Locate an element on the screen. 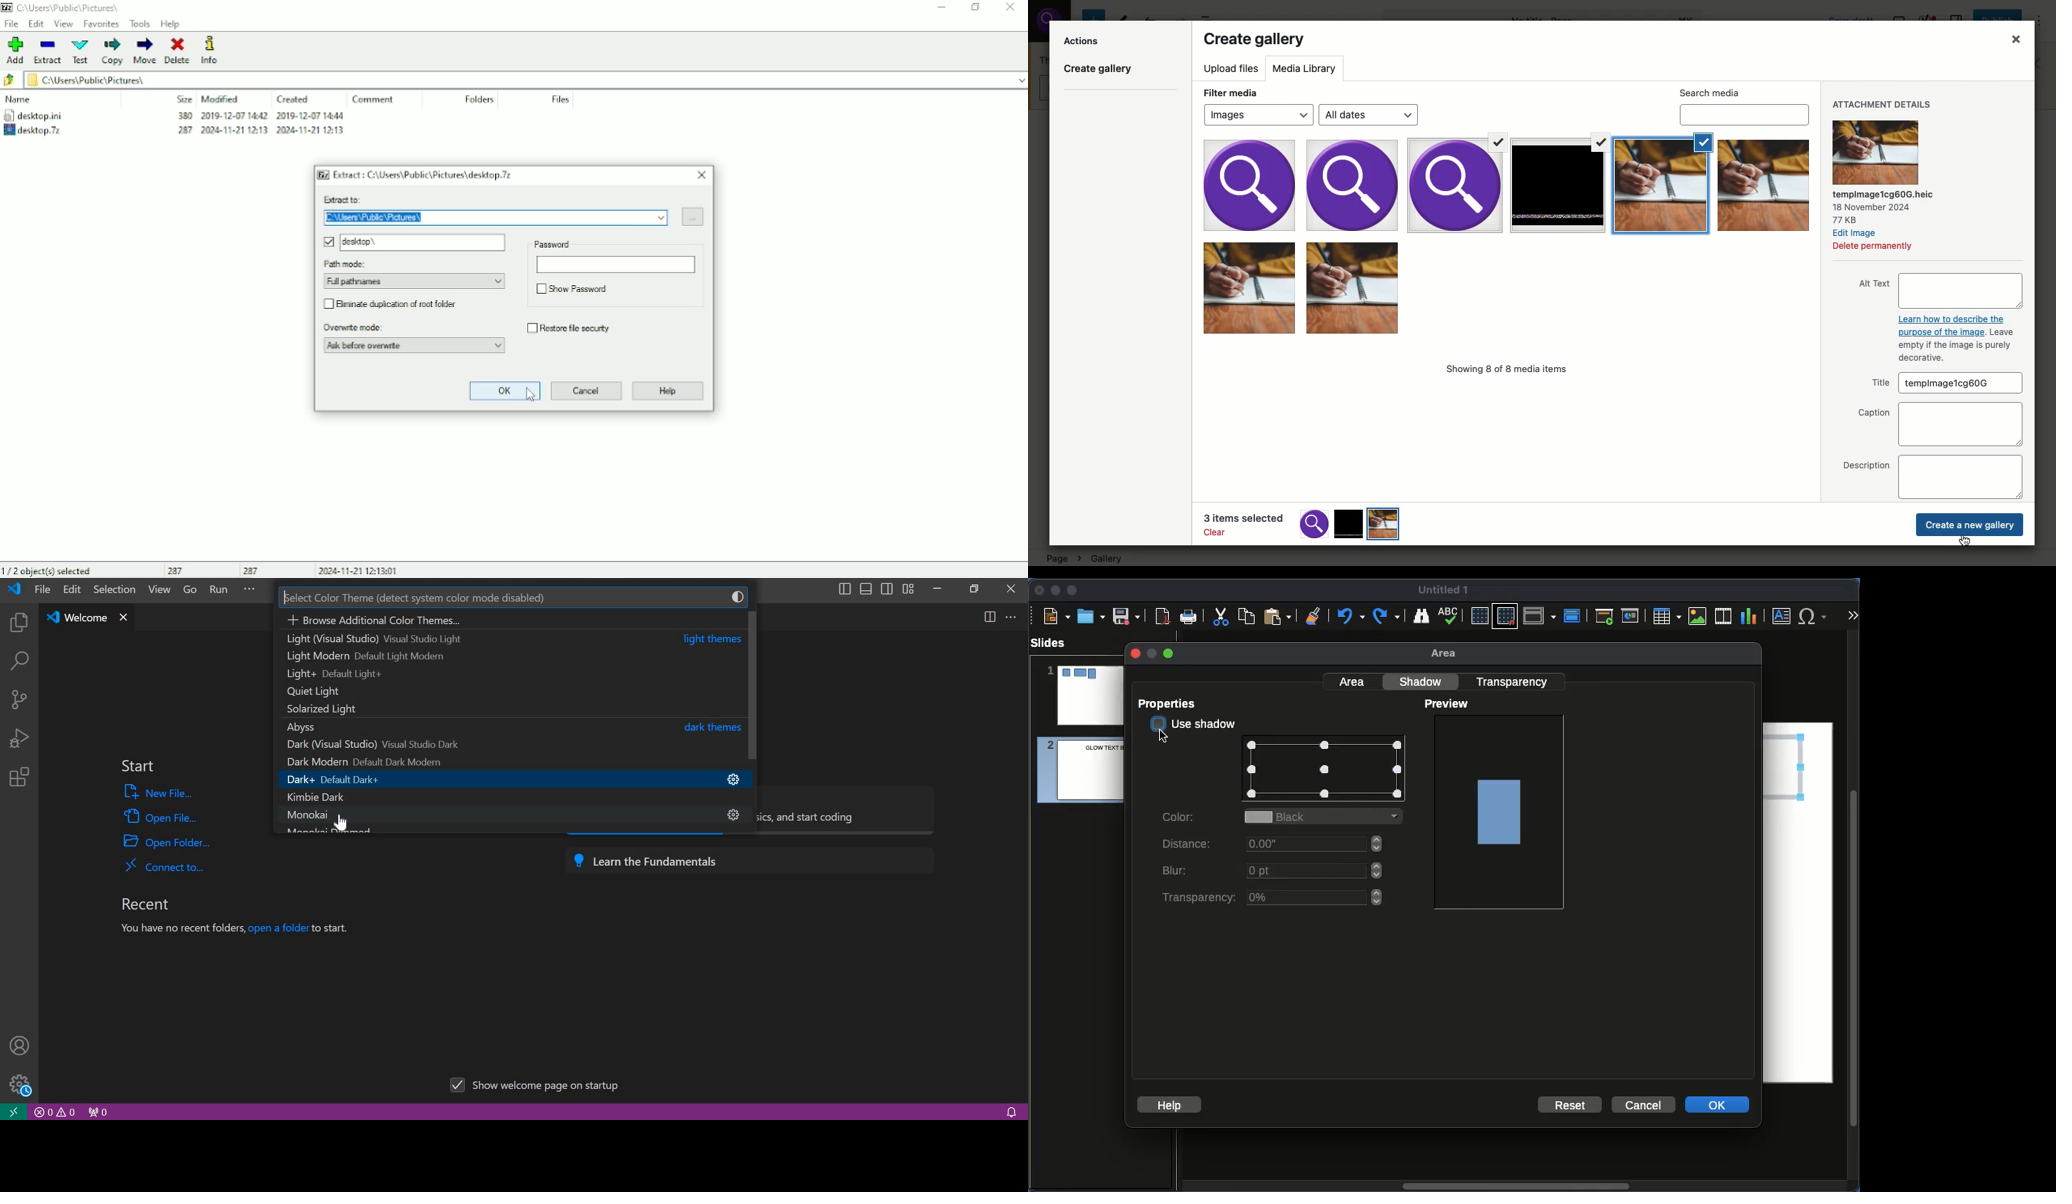  Bi Extract: C\Users\Publhe\ Pictures desktop. 7: is located at coordinates (427, 175).